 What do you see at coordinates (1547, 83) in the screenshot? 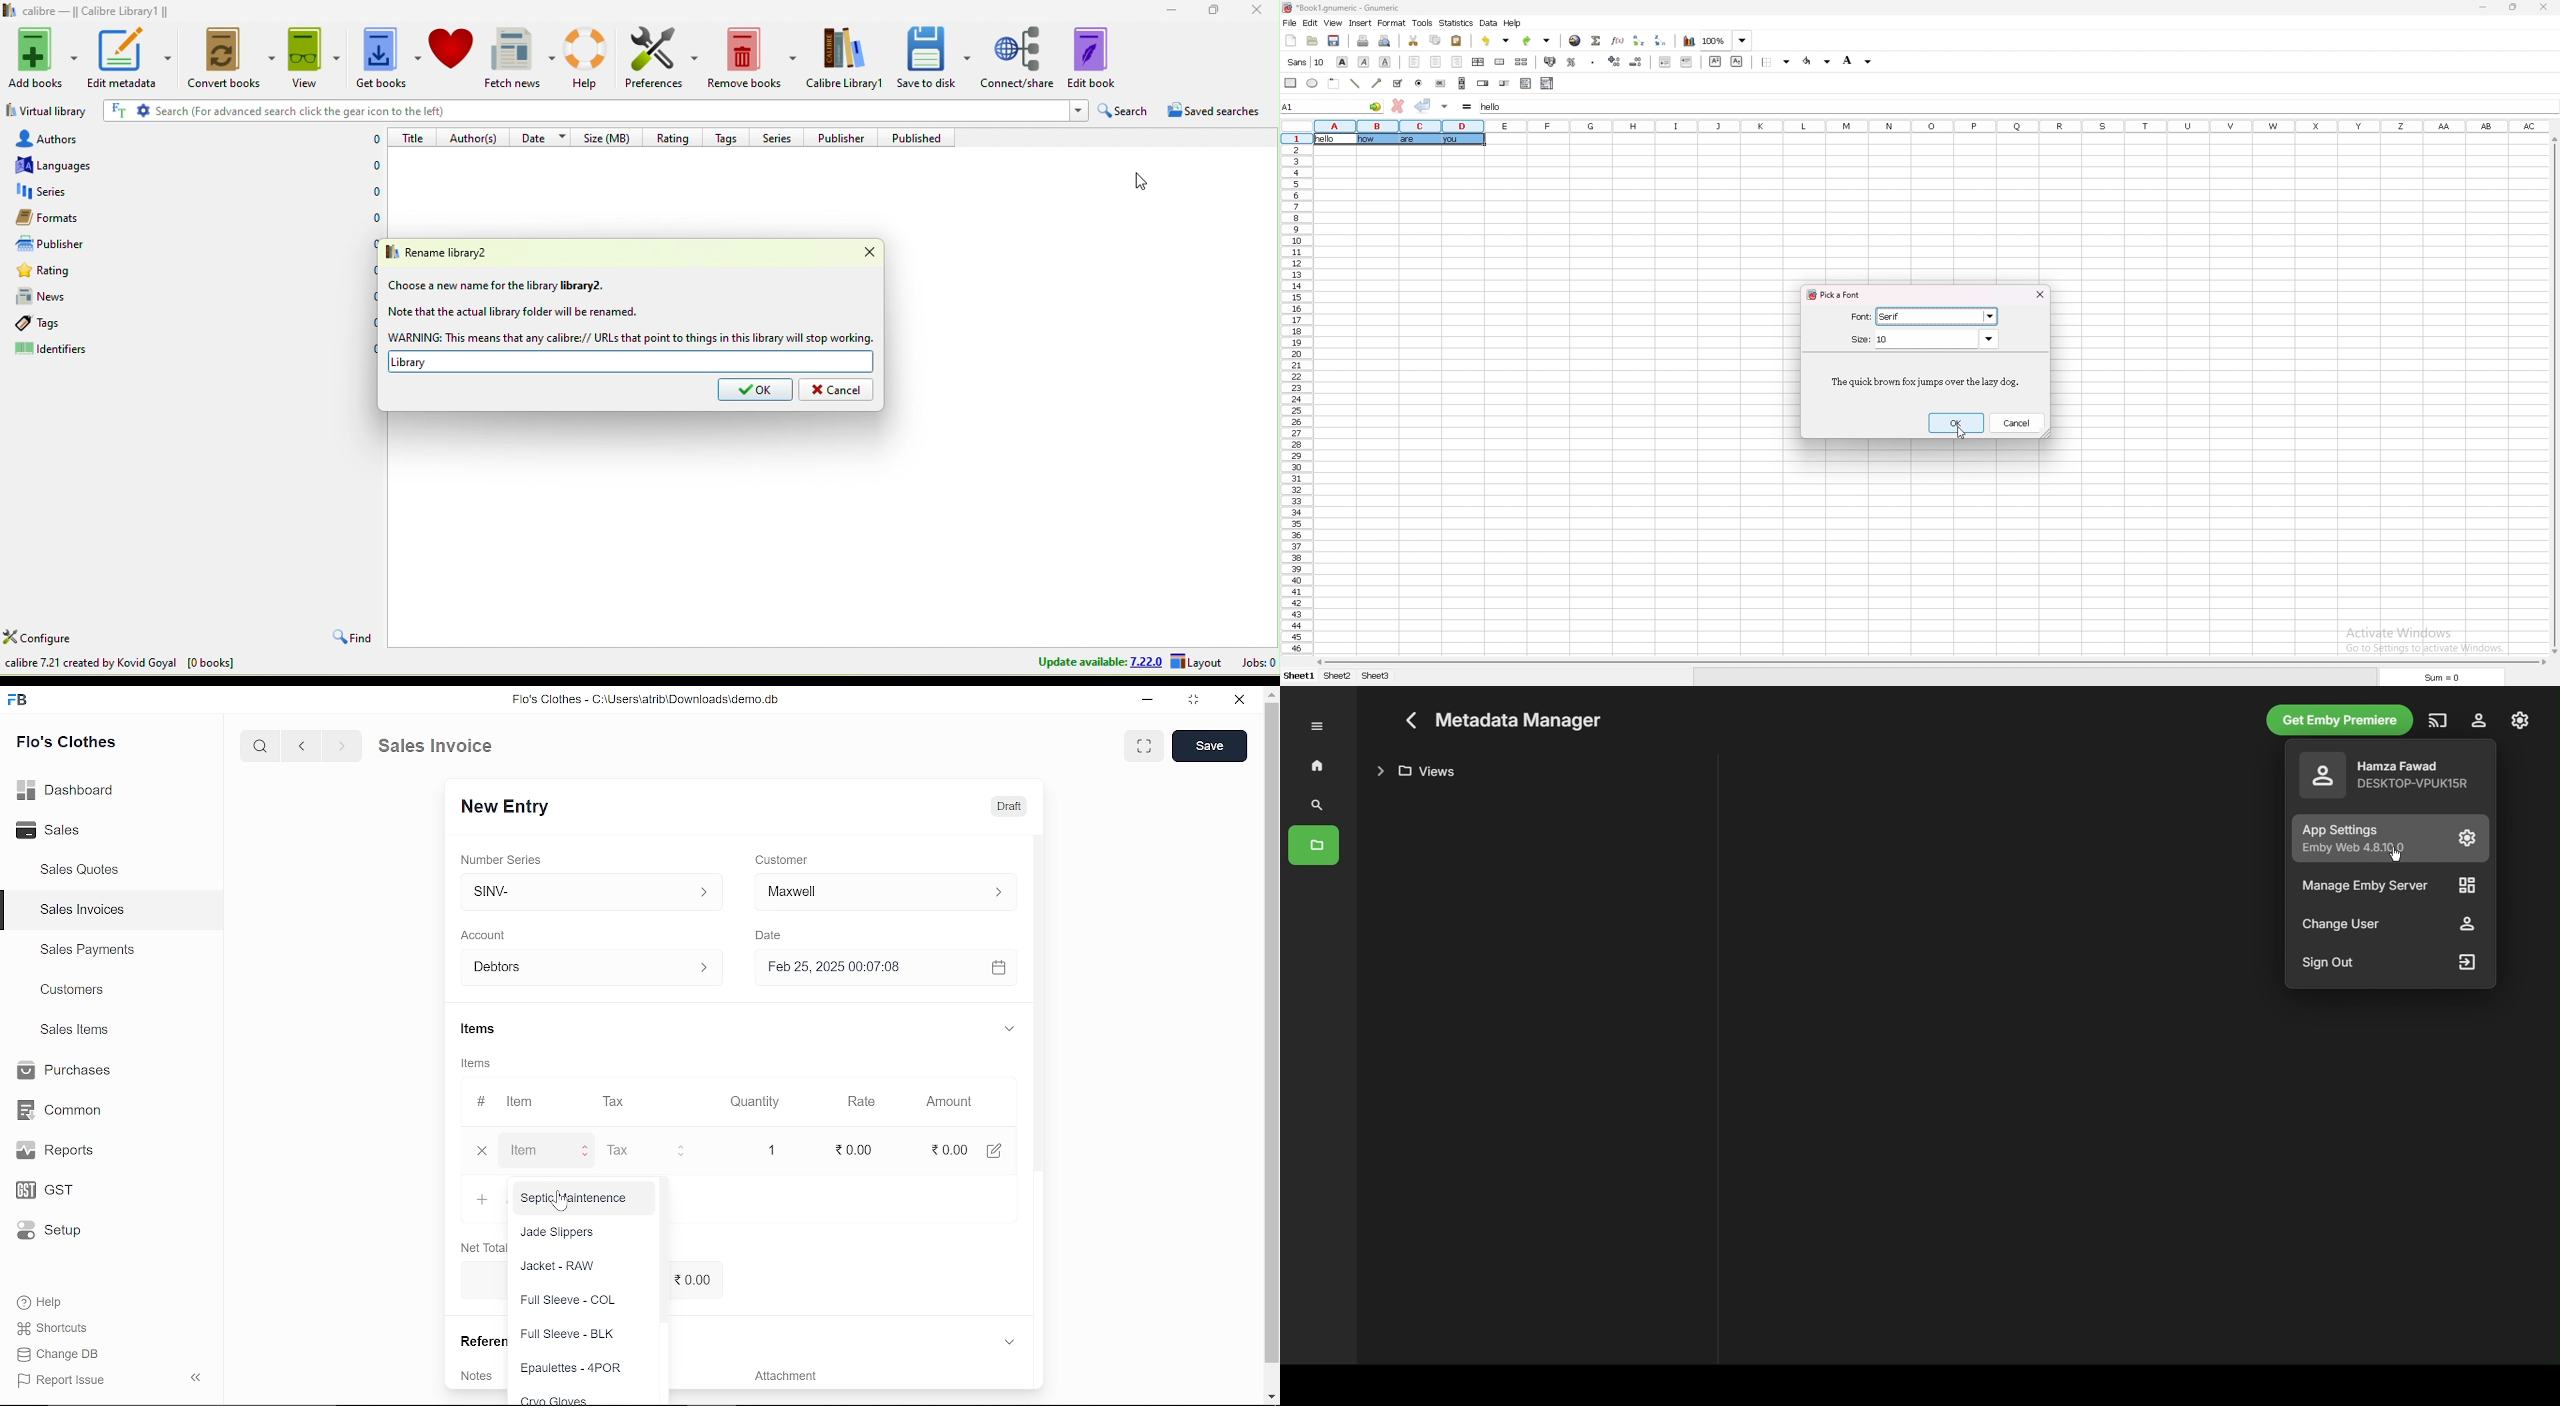
I see `combo box` at bounding box center [1547, 83].